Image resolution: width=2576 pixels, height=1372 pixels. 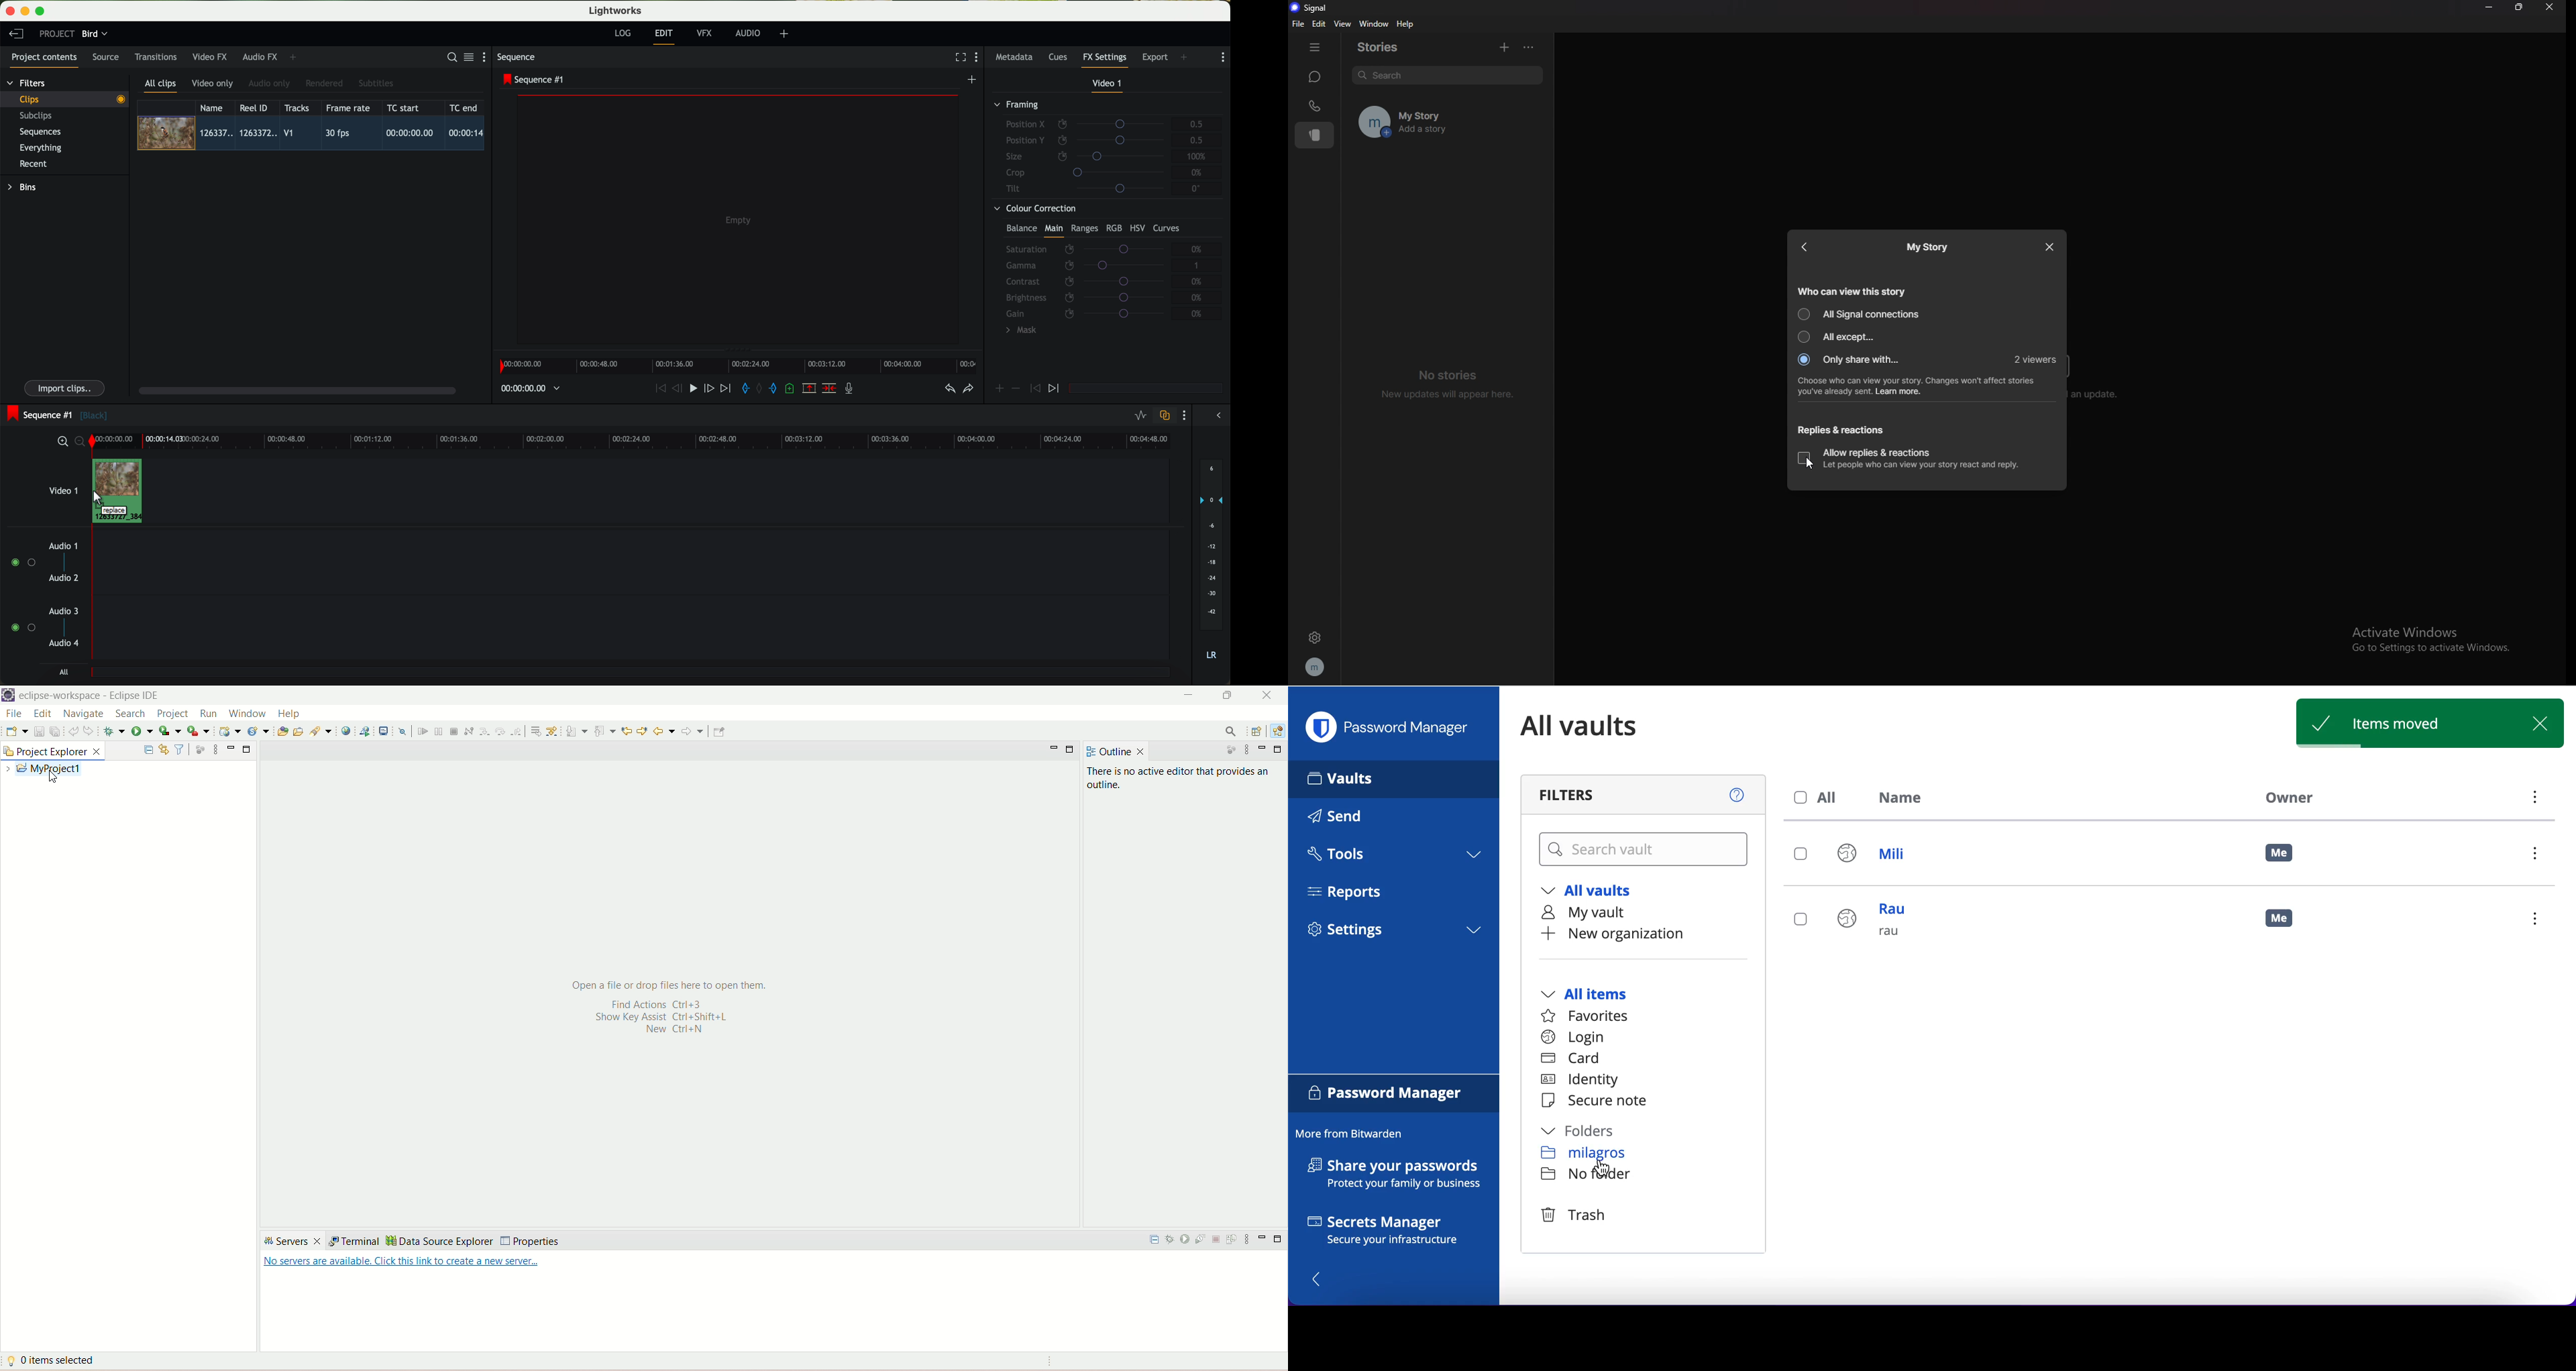 What do you see at coordinates (65, 99) in the screenshot?
I see `clips` at bounding box center [65, 99].